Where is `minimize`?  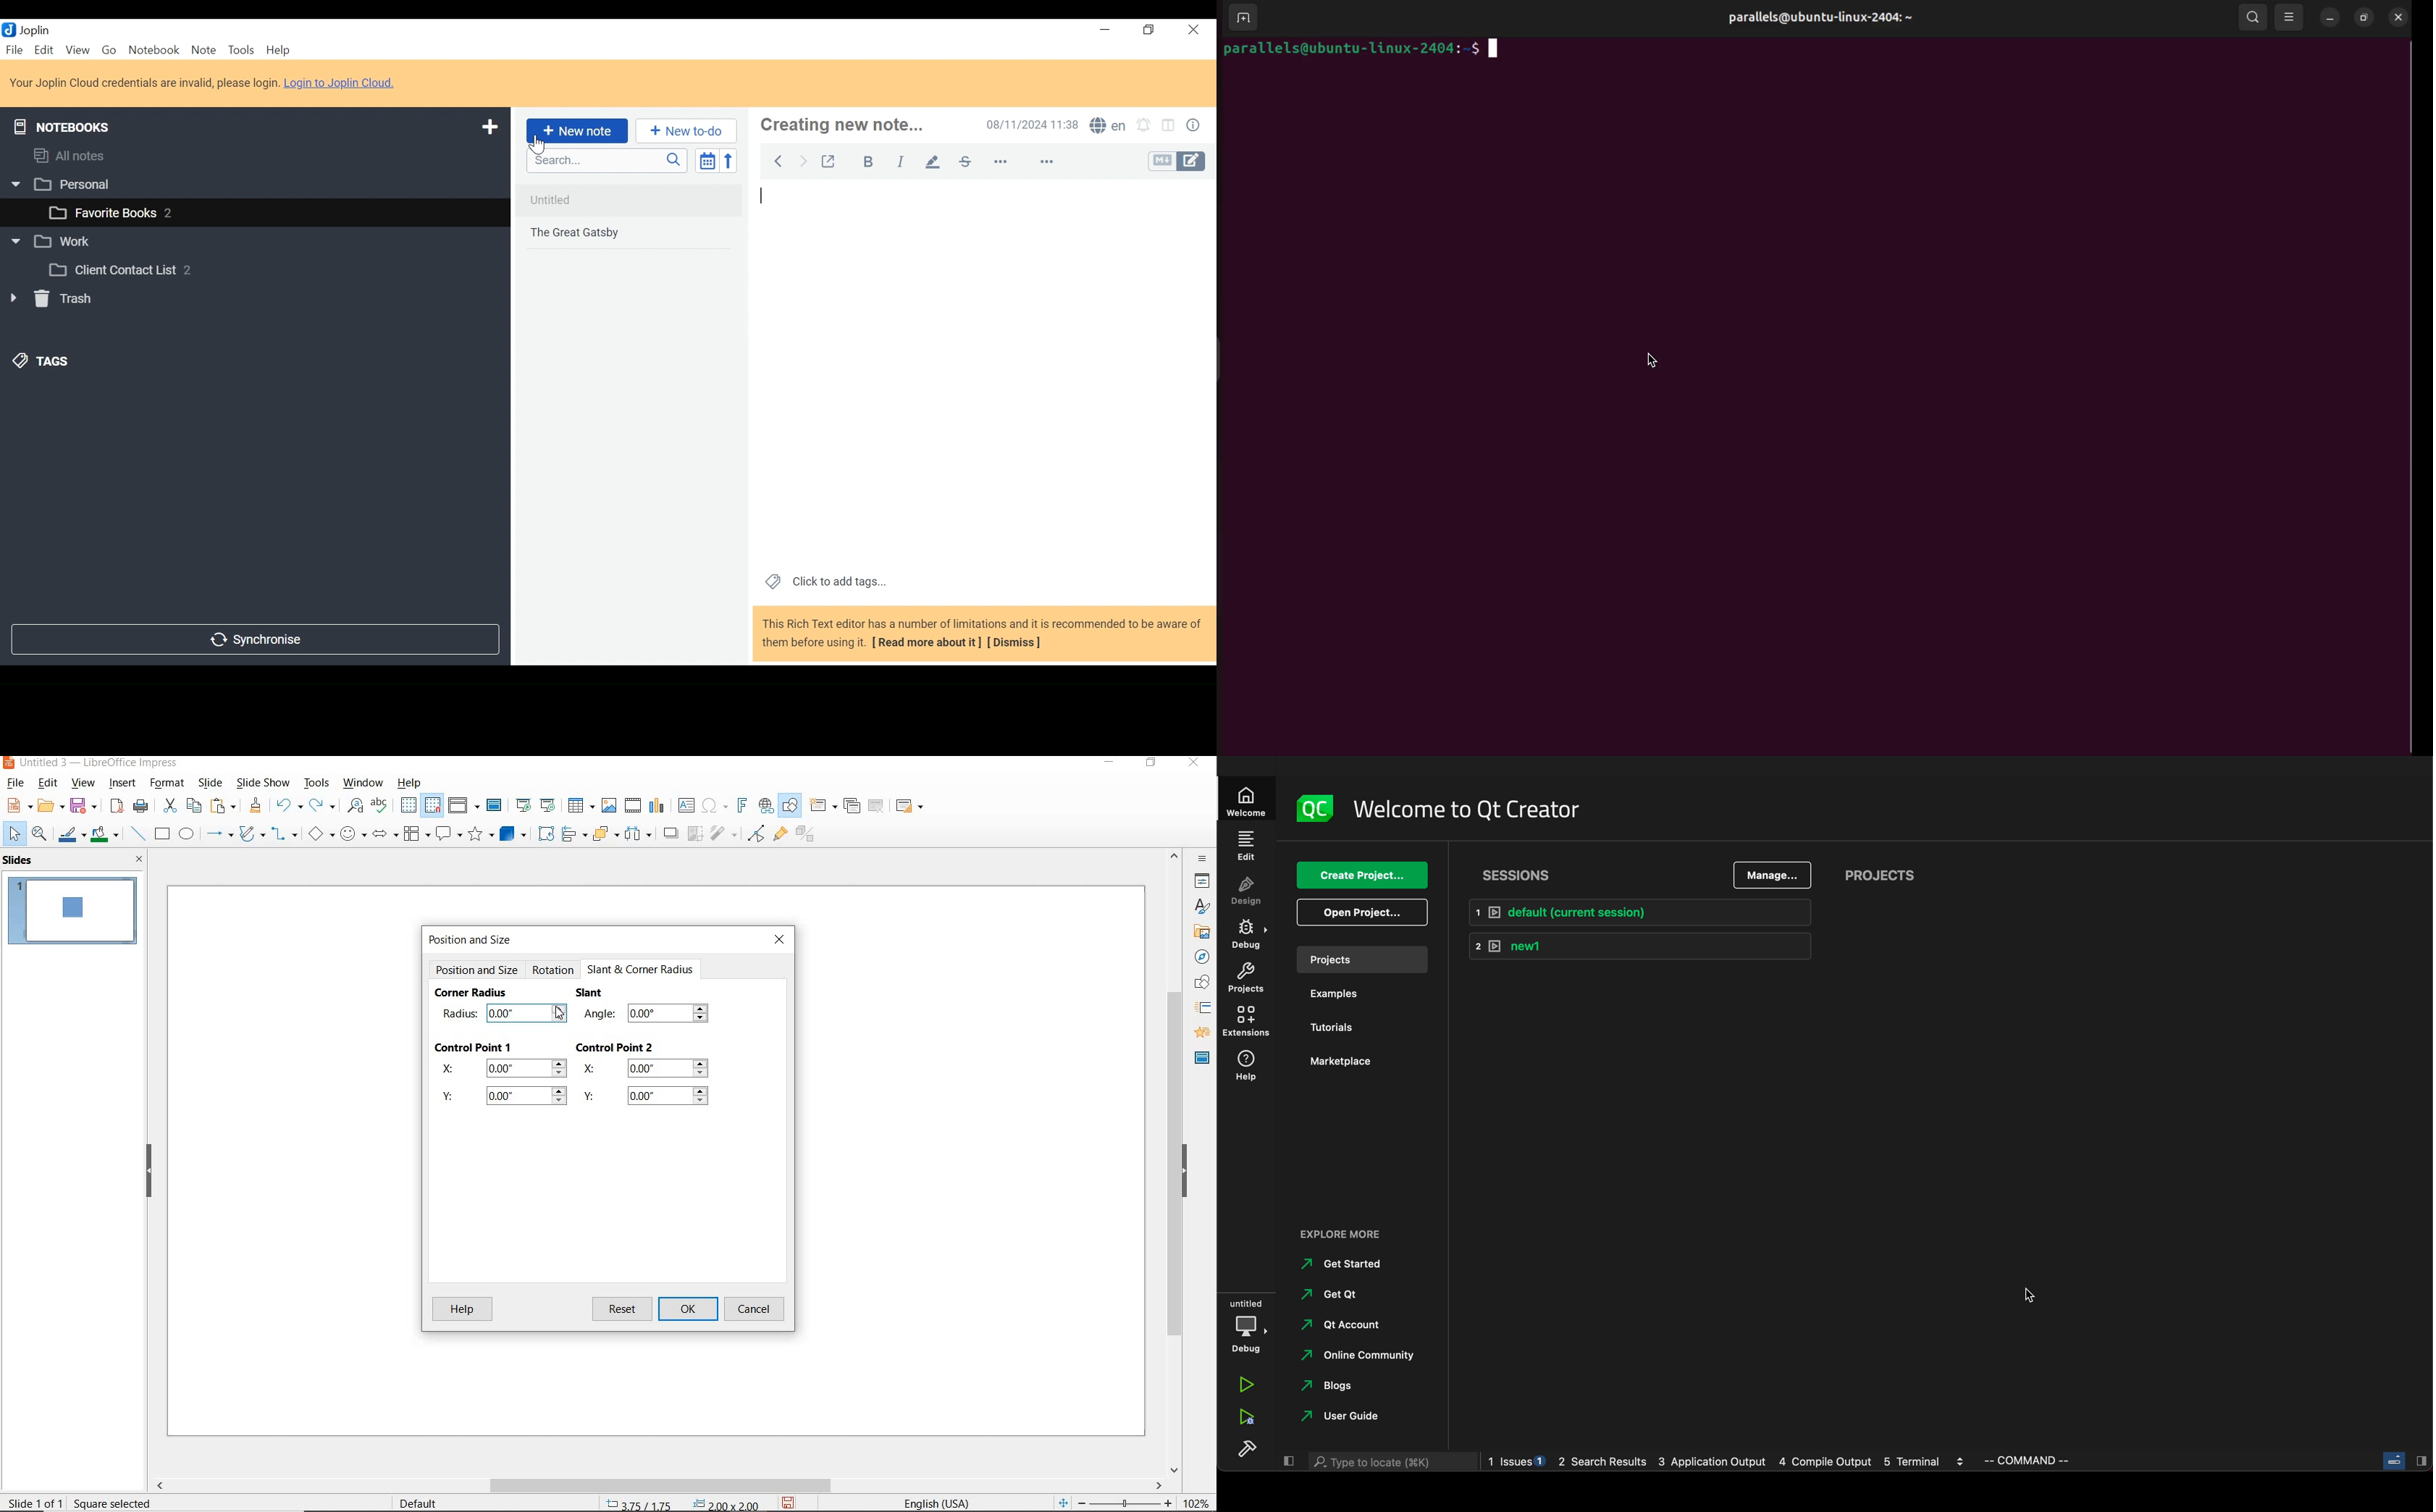
minimize is located at coordinates (1105, 30).